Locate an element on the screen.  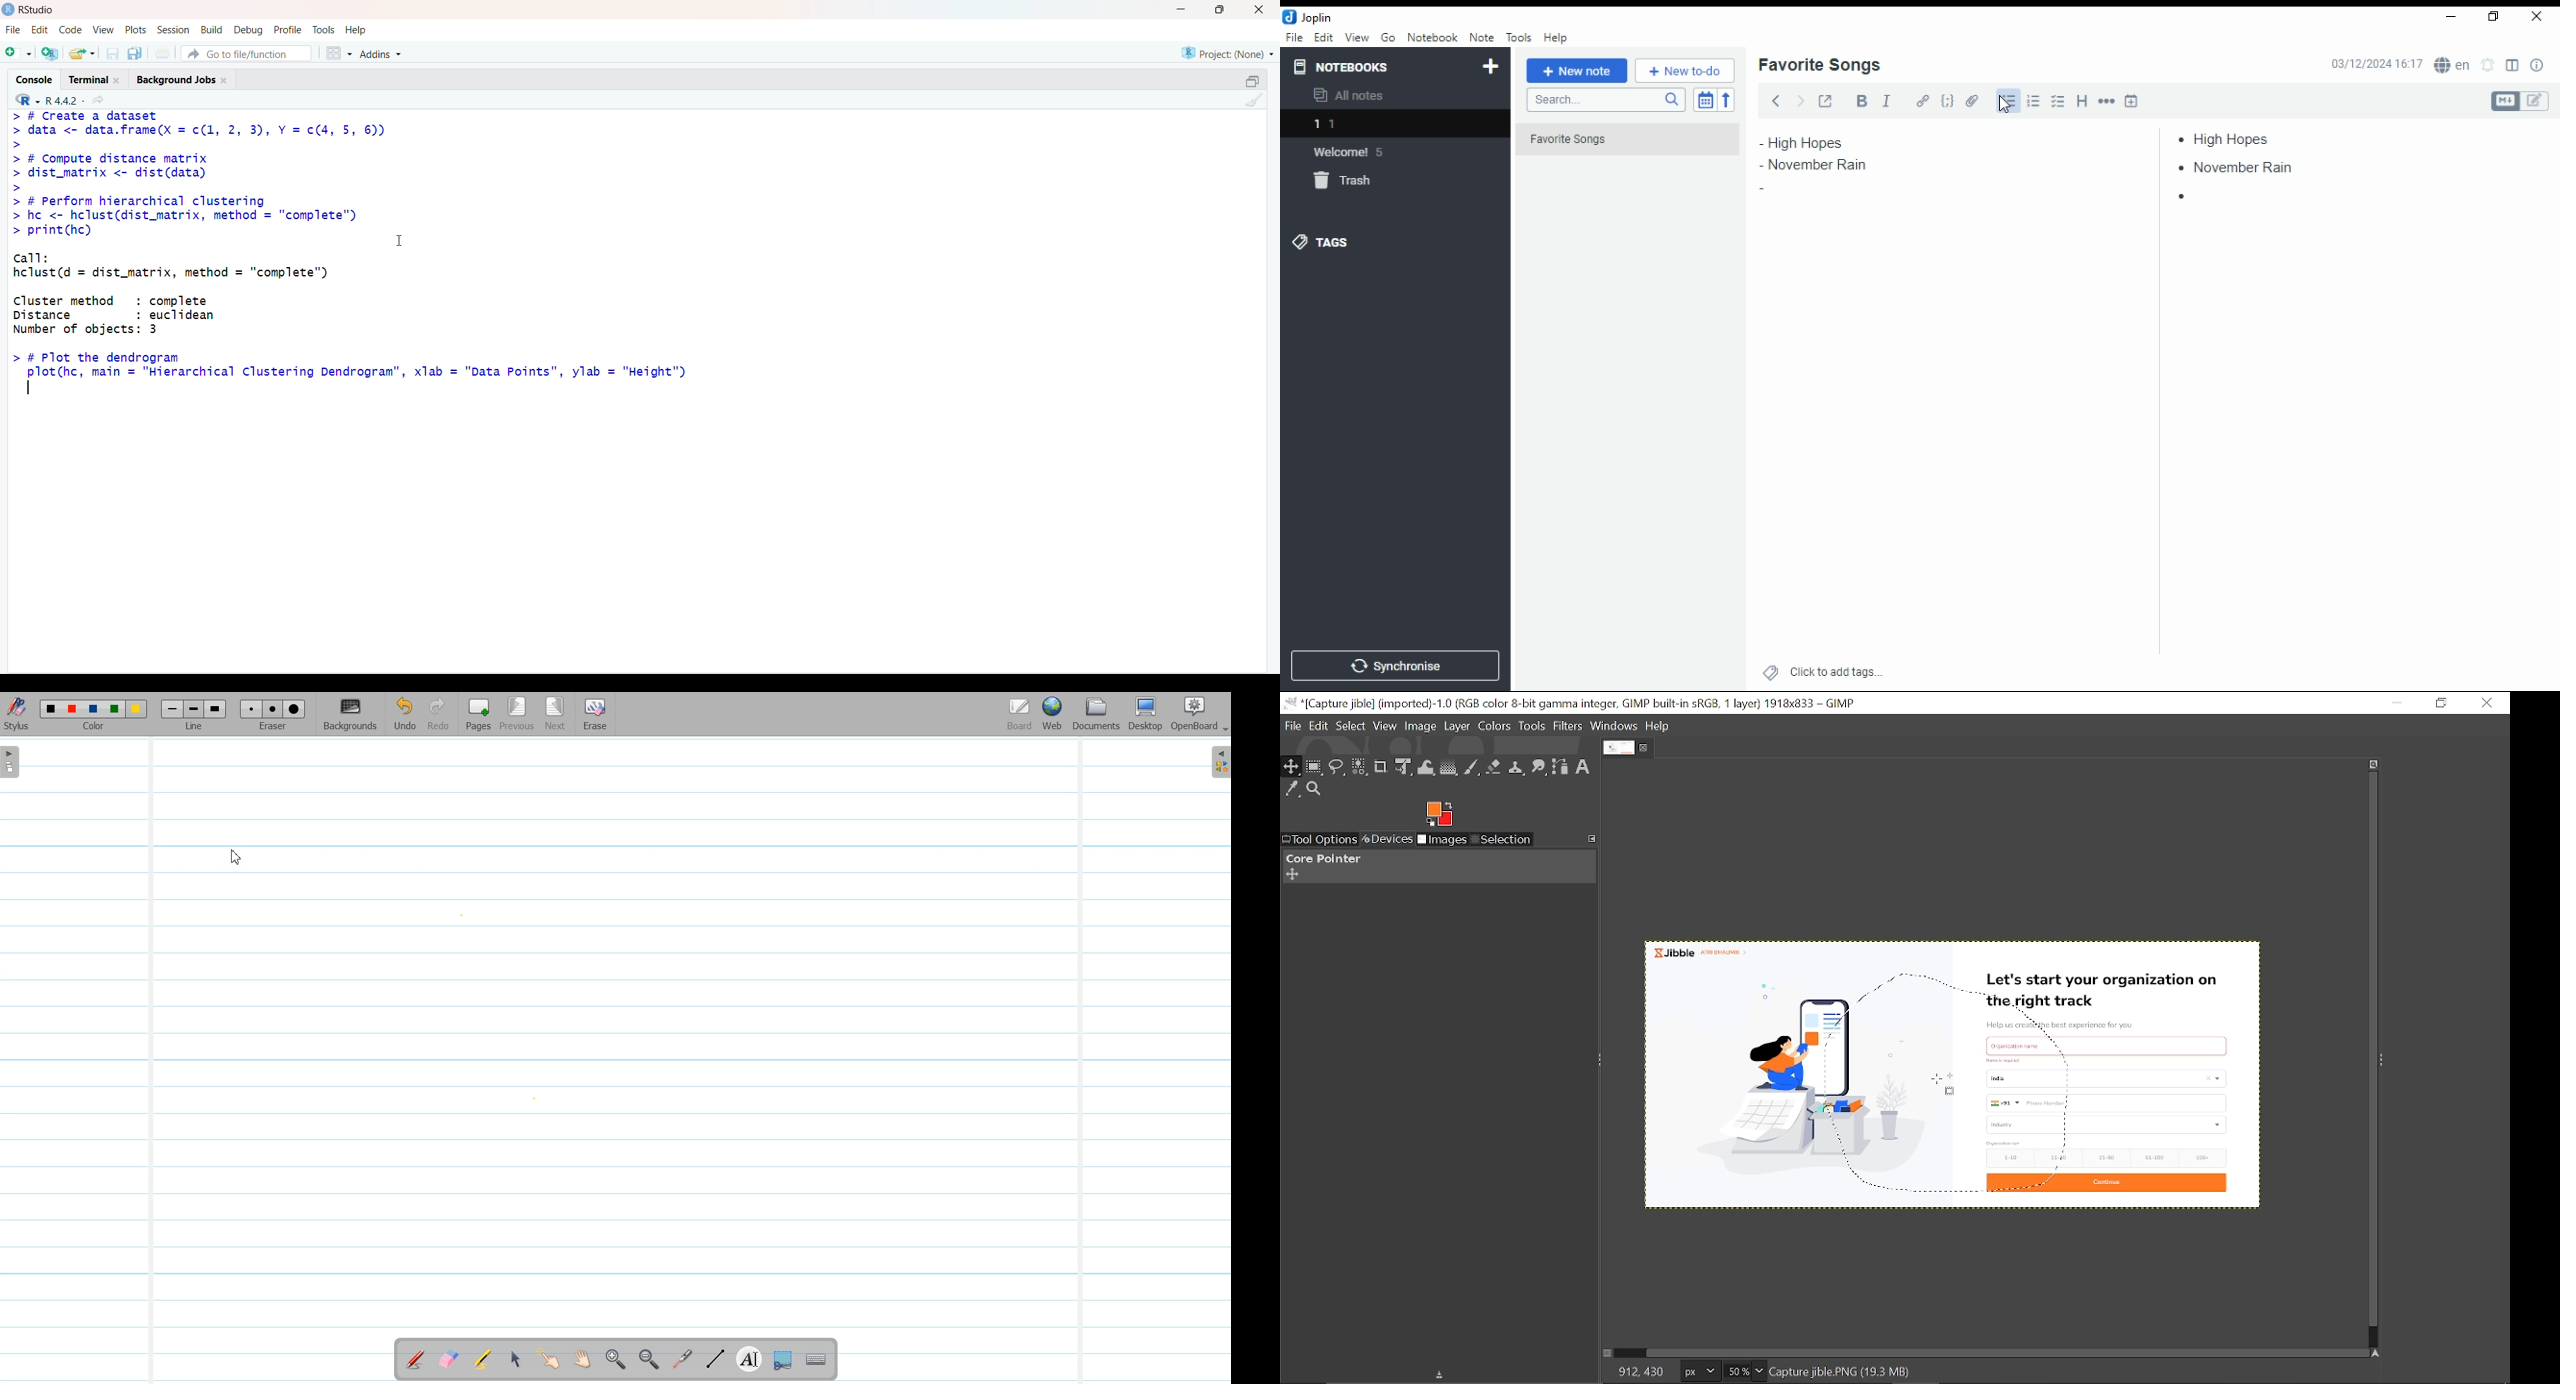
help is located at coordinates (1555, 38).